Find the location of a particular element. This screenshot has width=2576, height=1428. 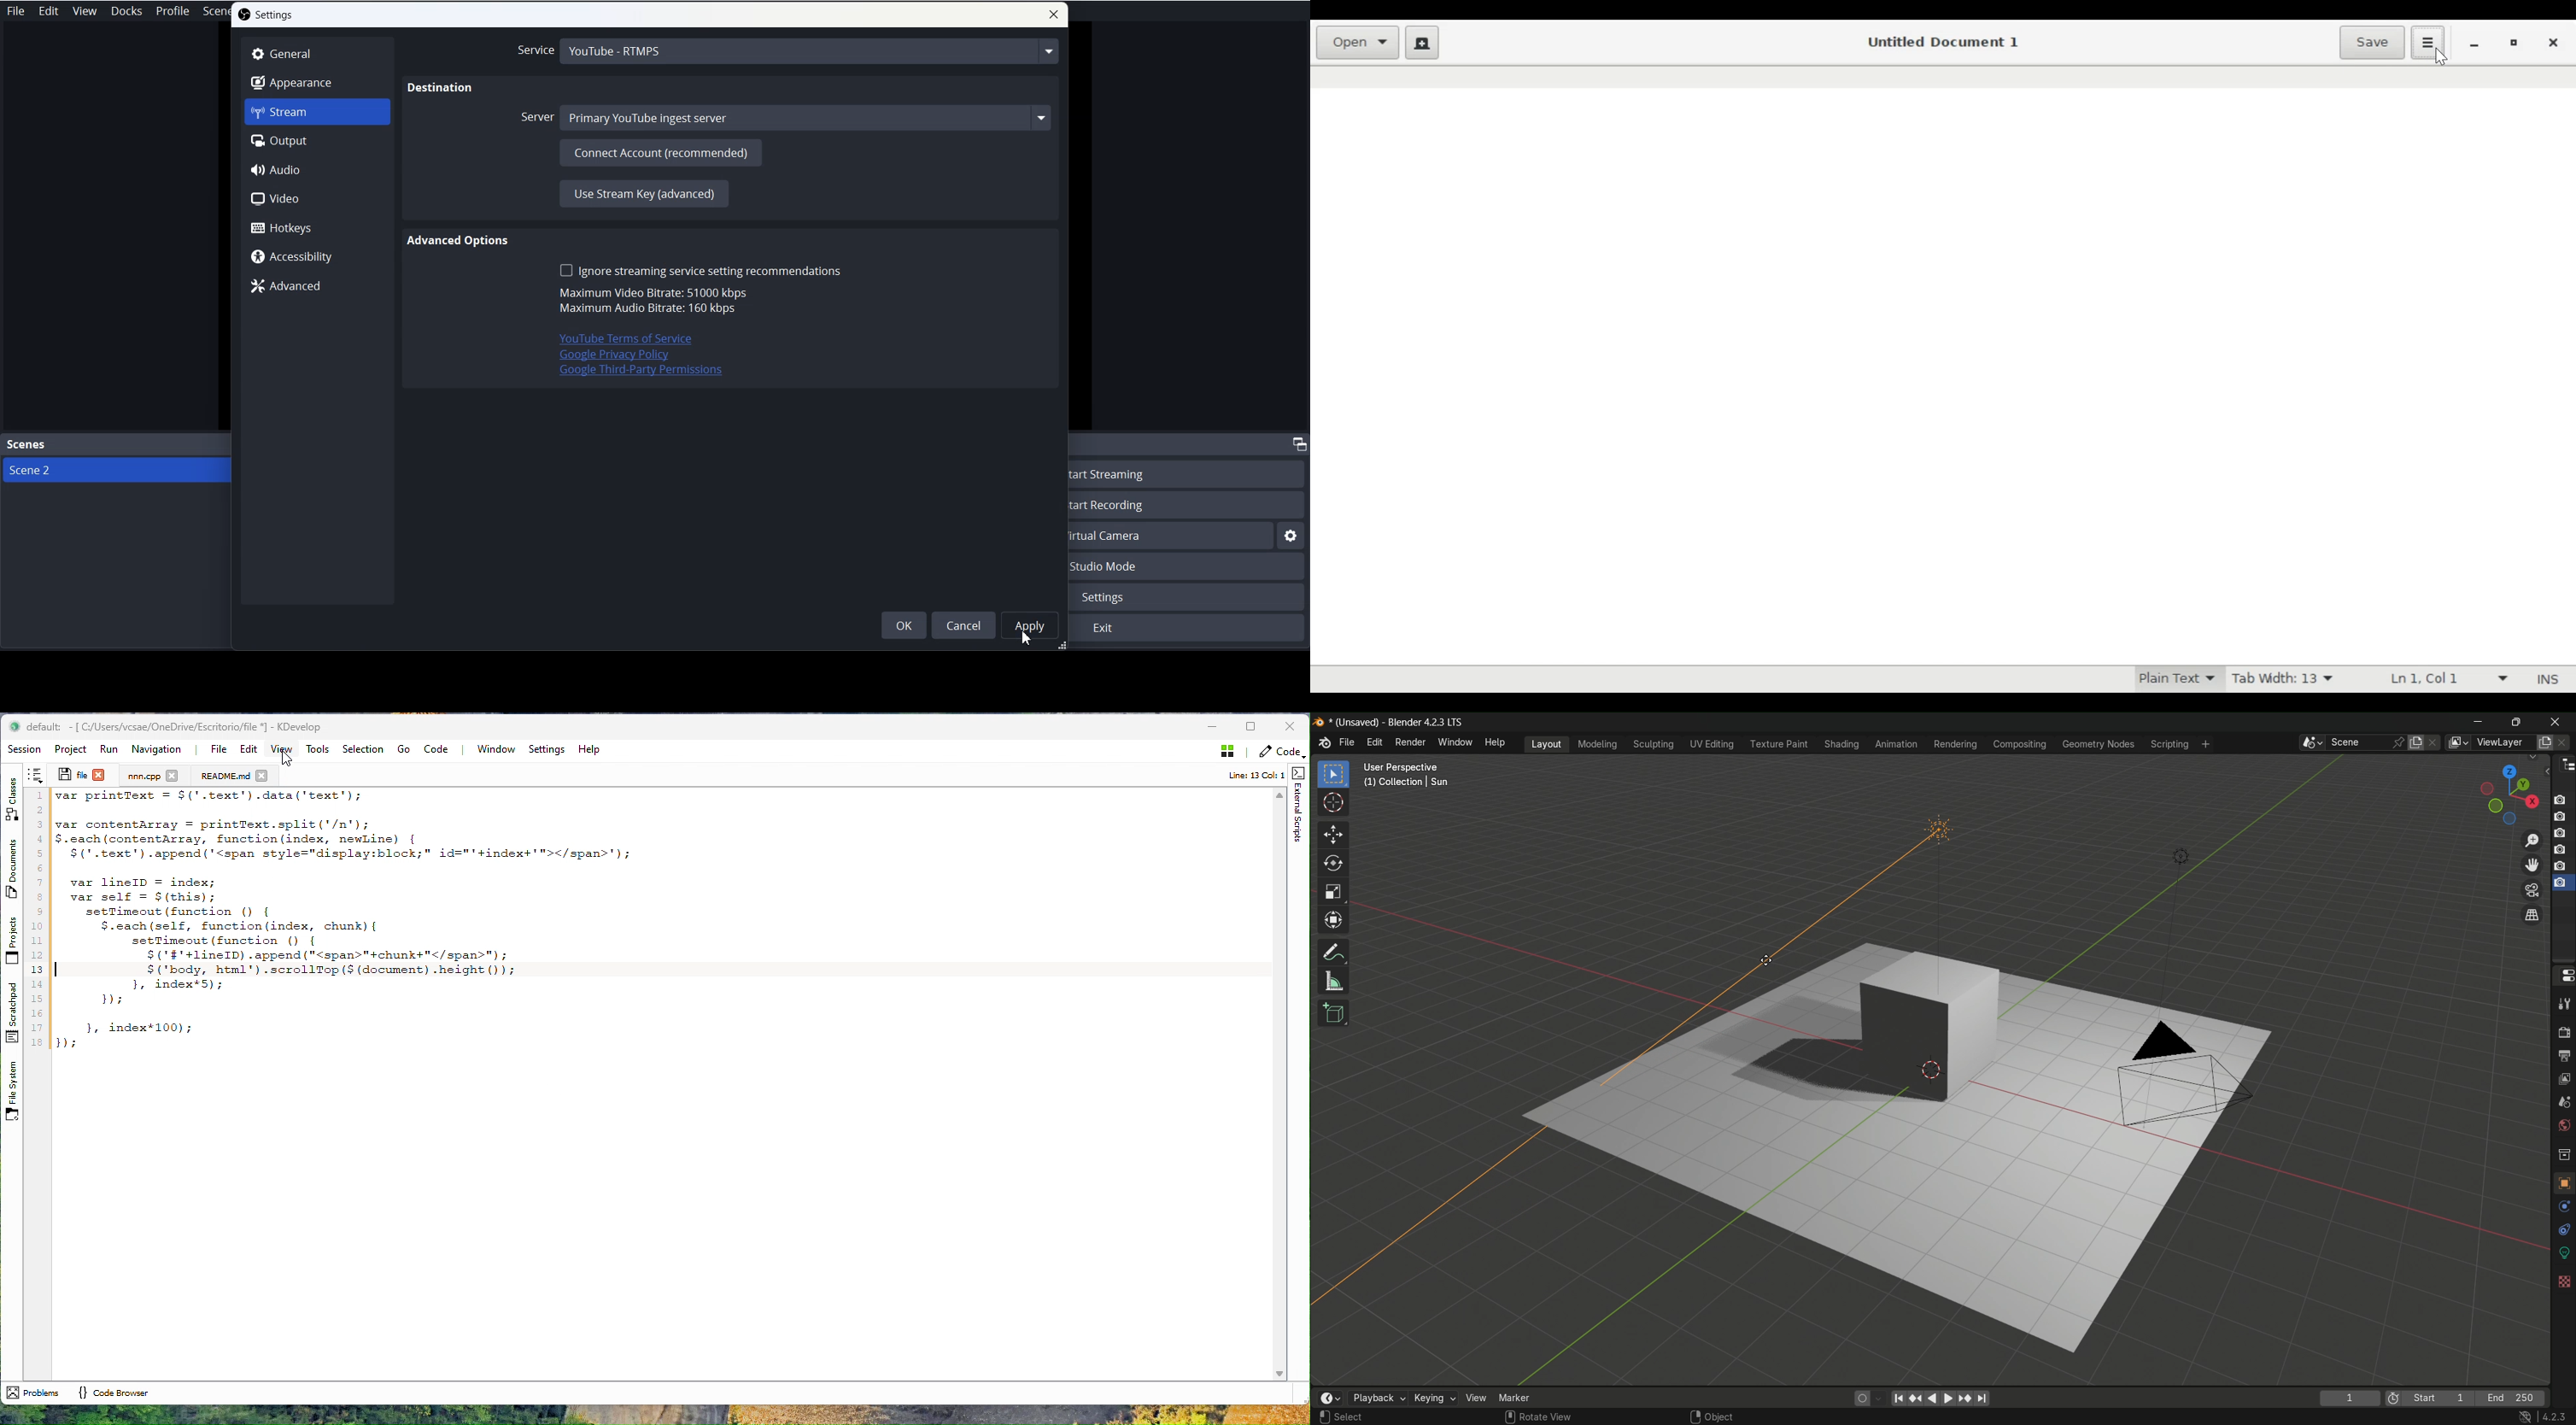

Exit is located at coordinates (1188, 629).